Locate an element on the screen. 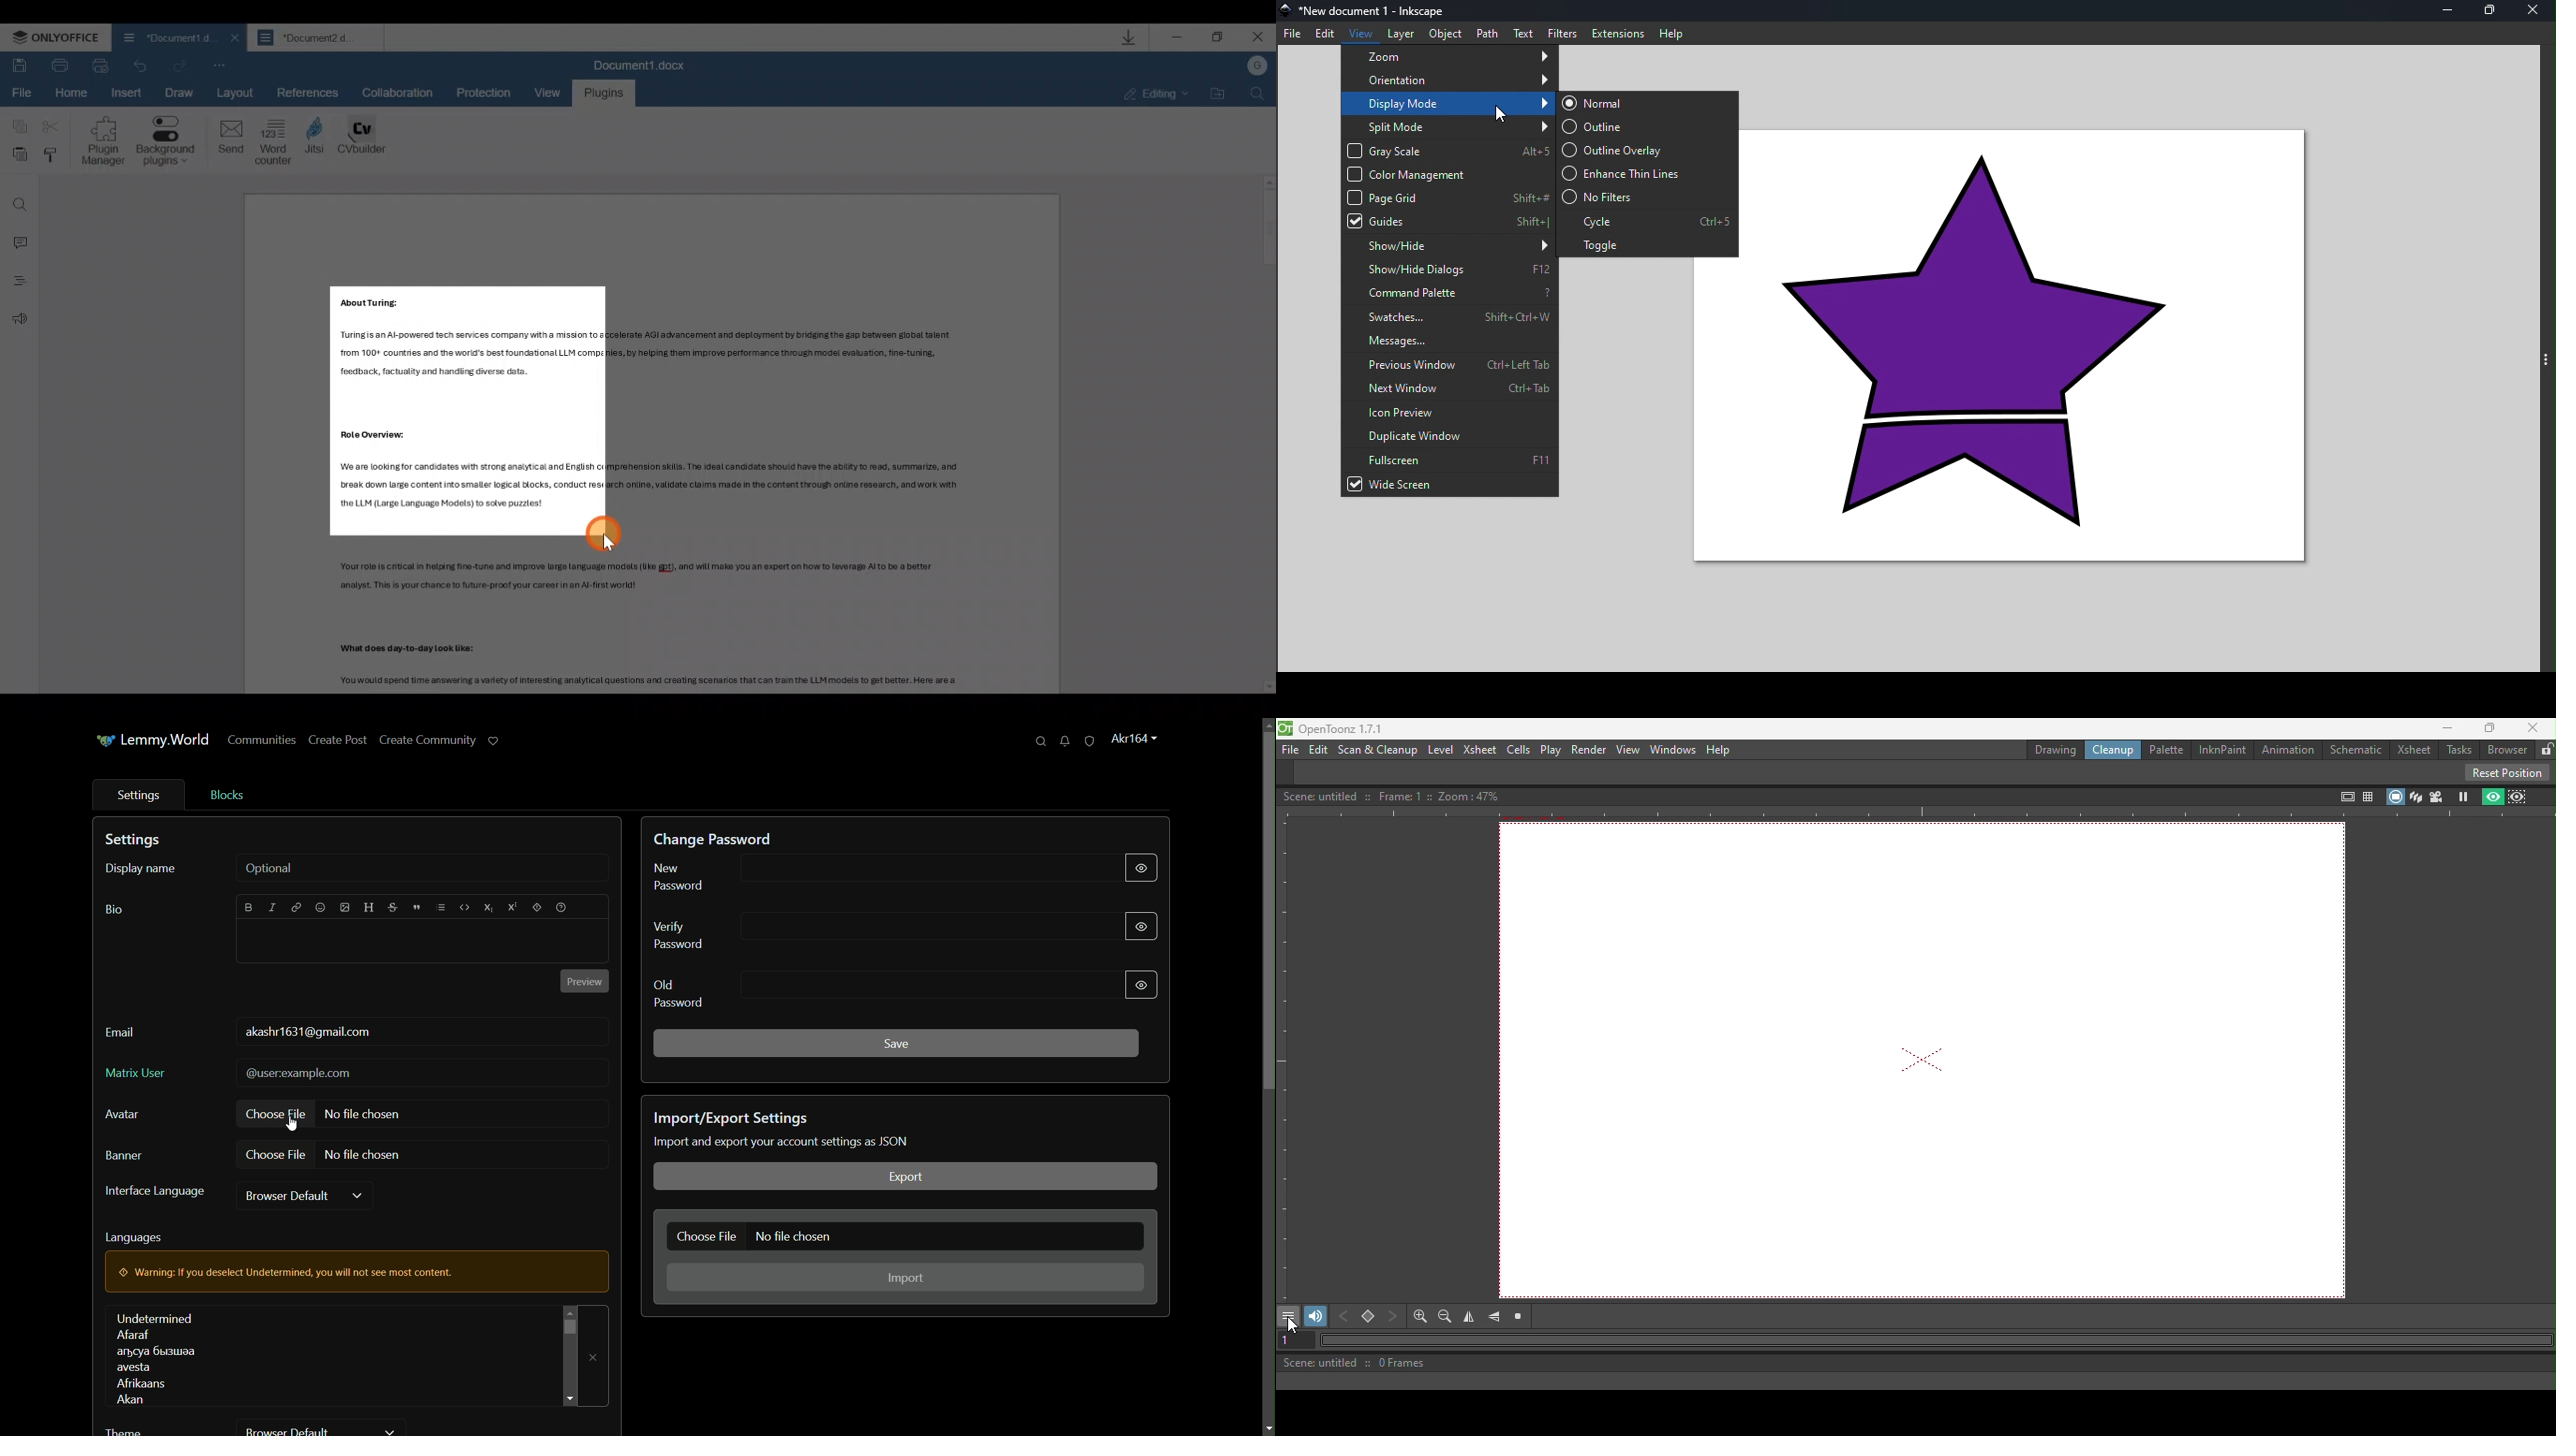  Close is located at coordinates (1258, 40).